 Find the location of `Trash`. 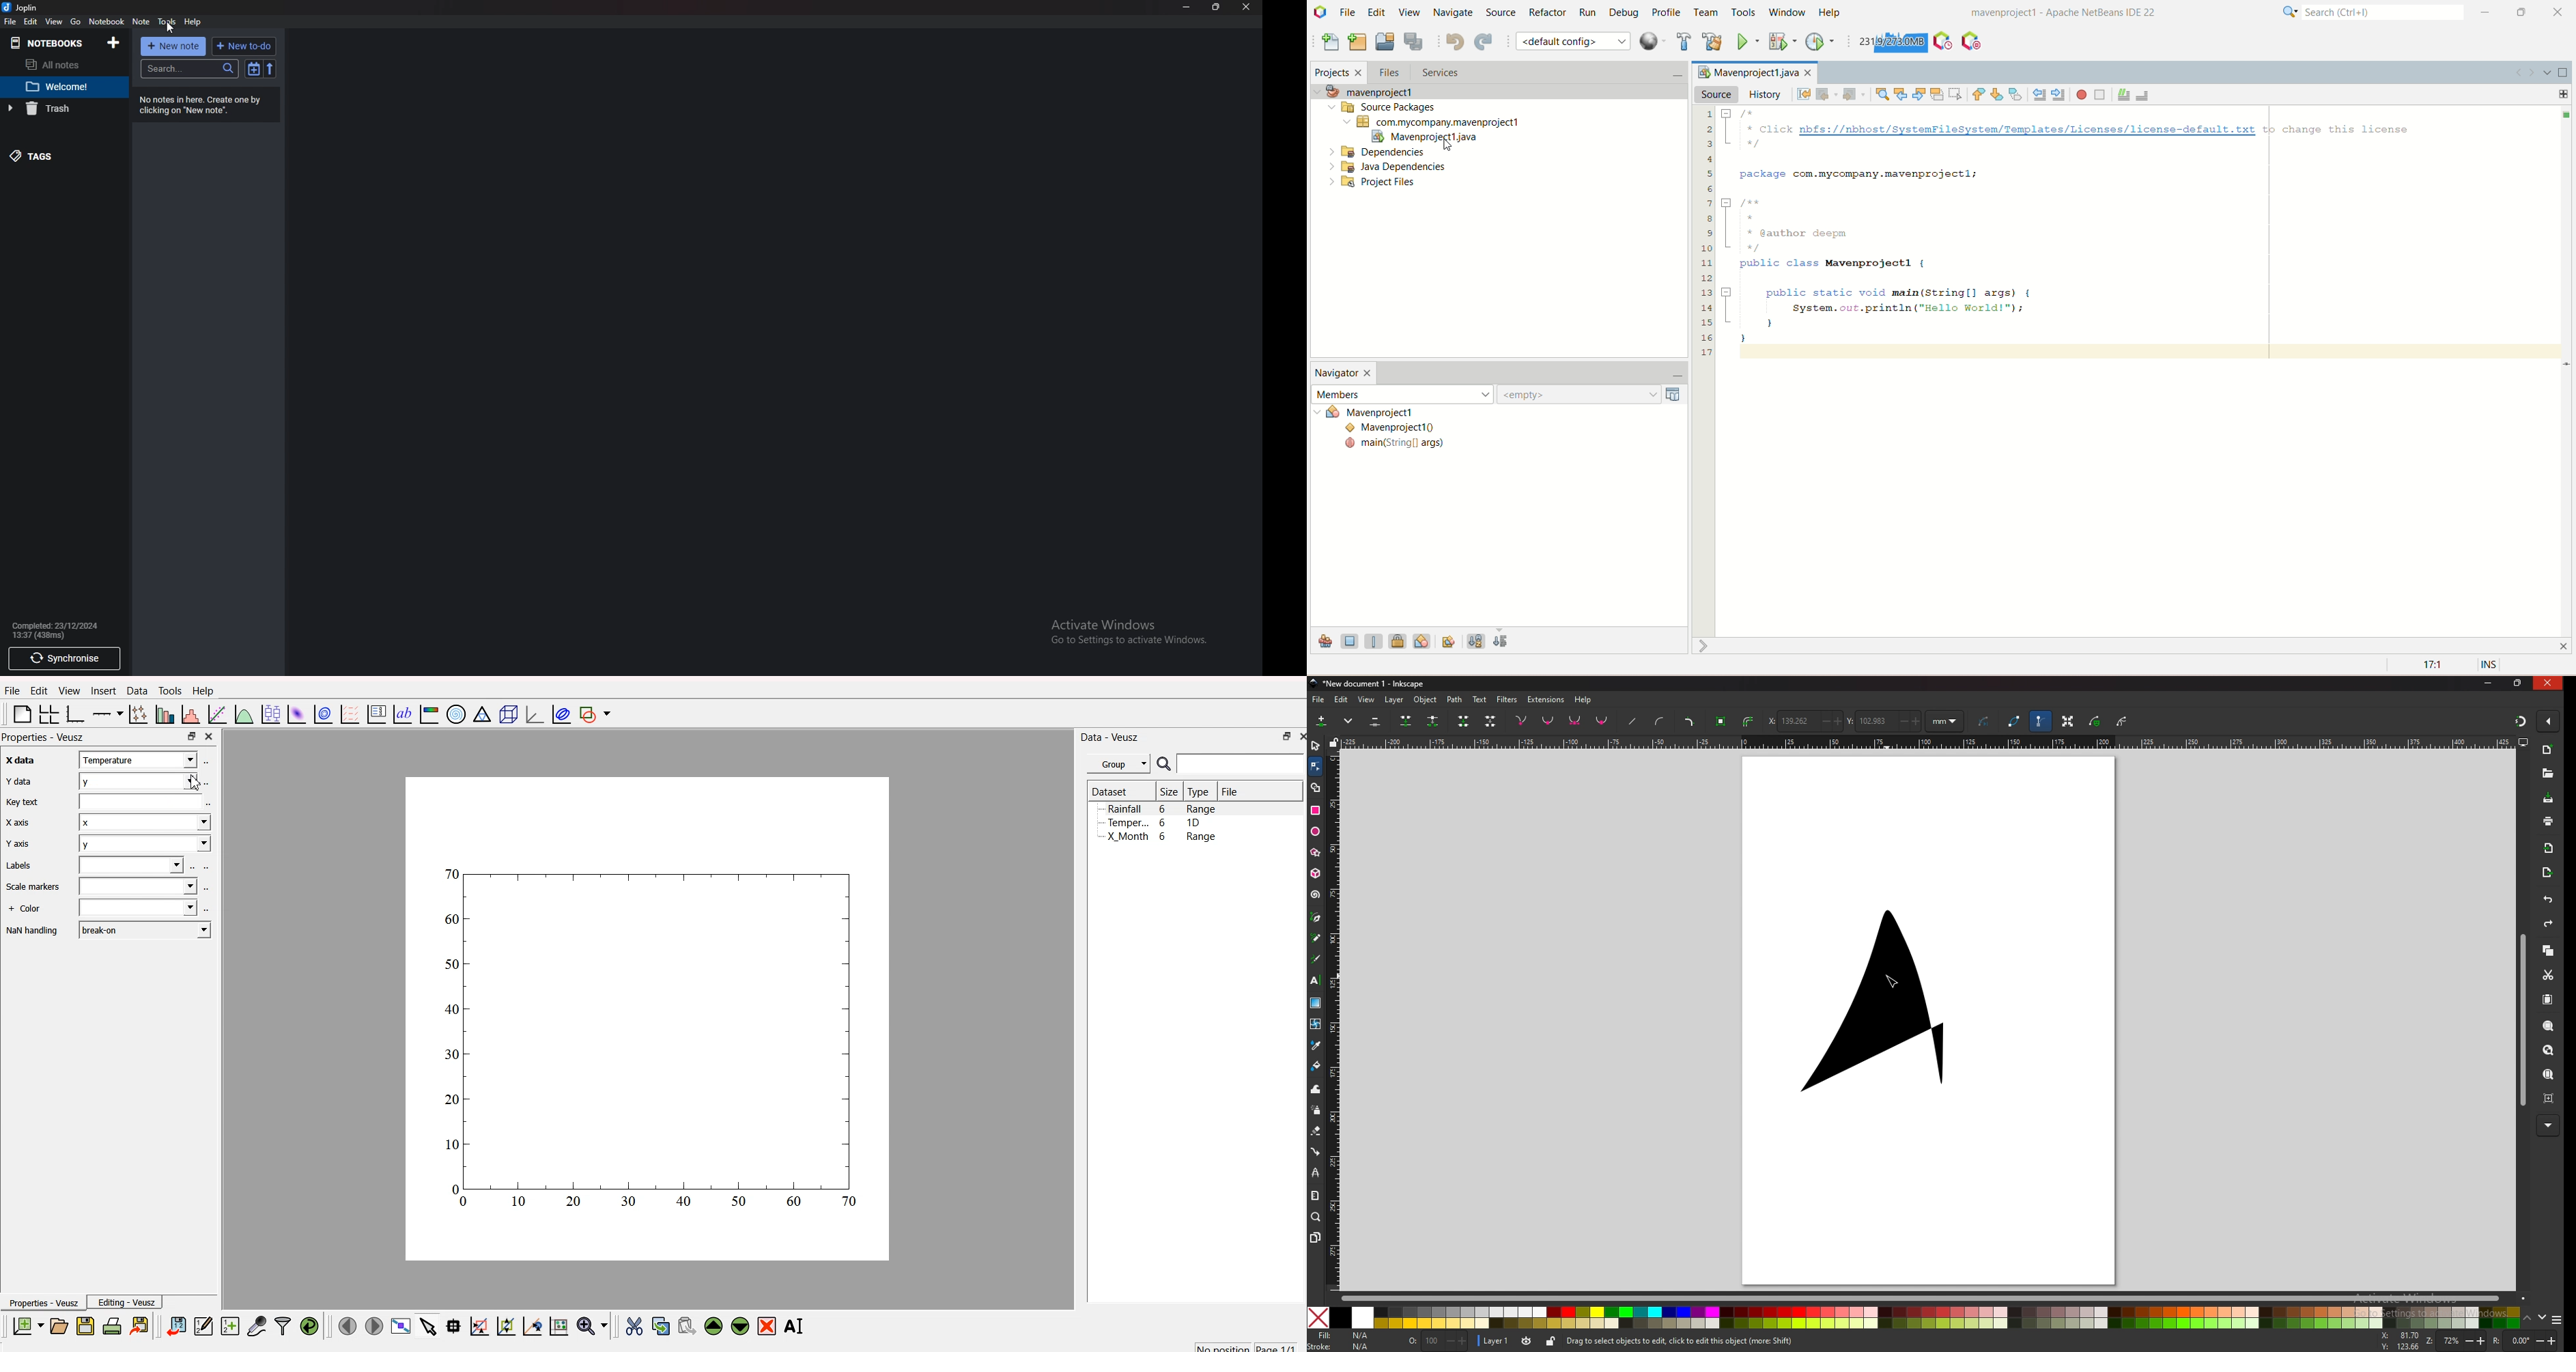

Trash is located at coordinates (55, 109).